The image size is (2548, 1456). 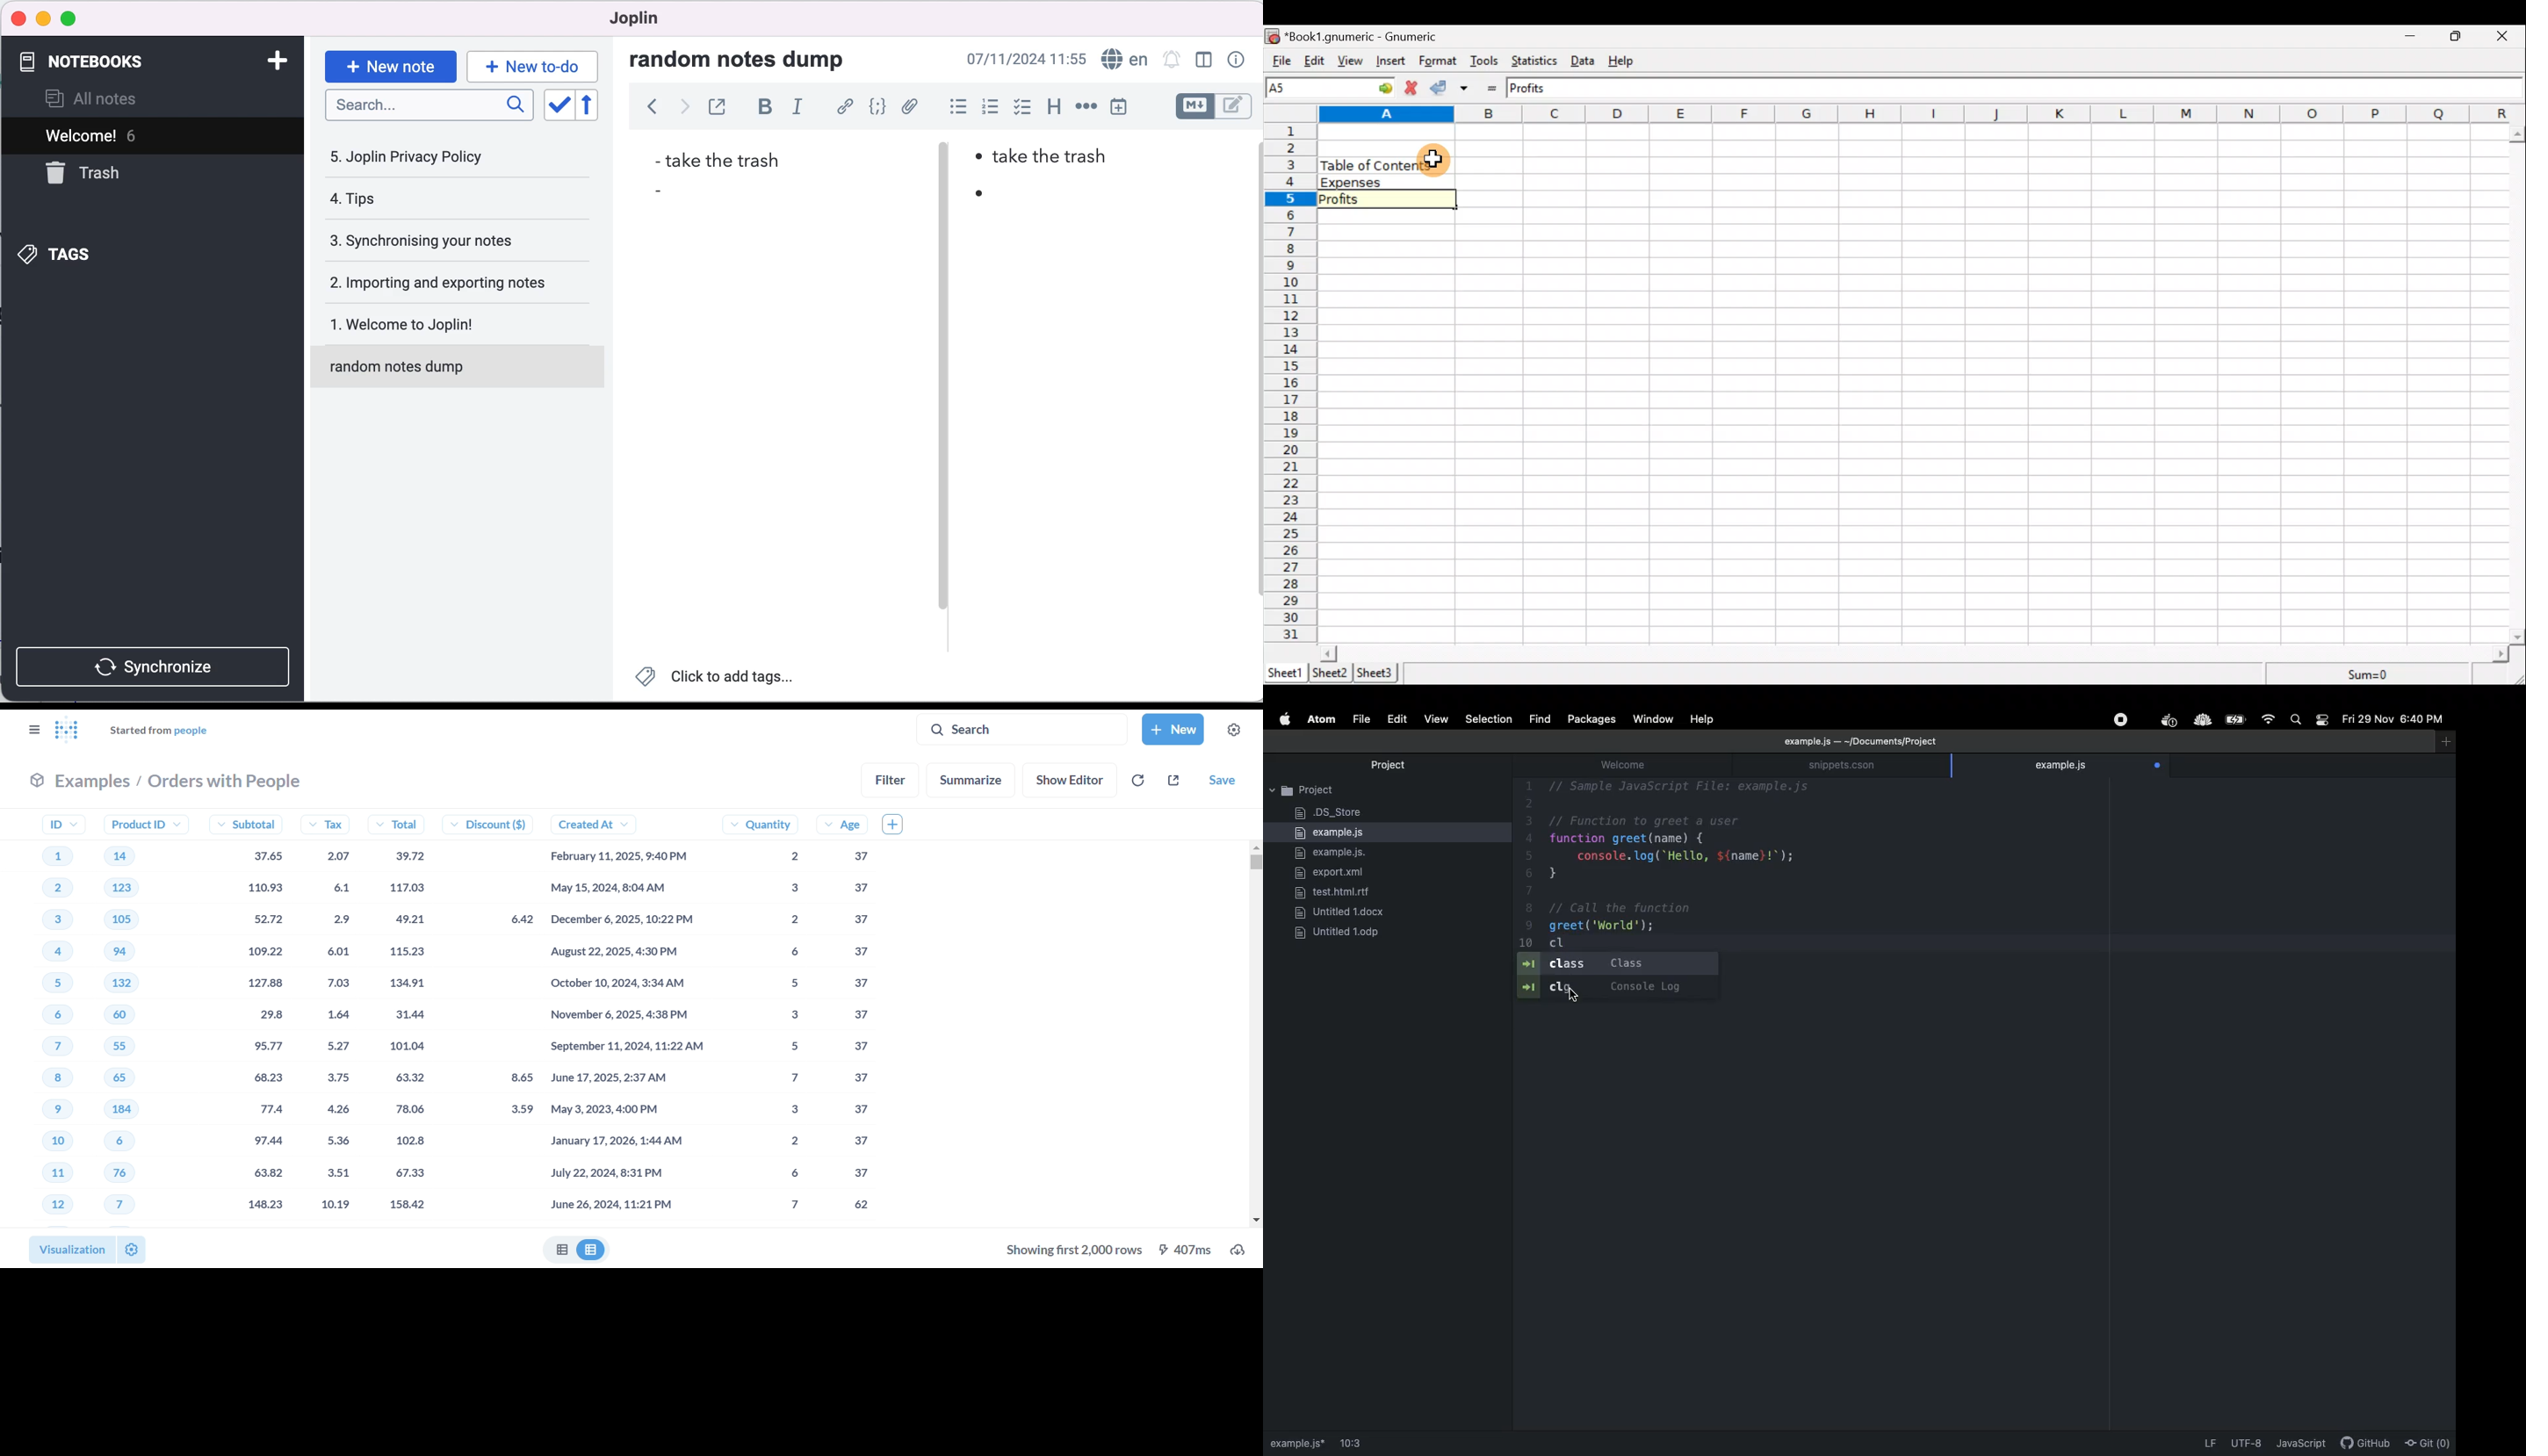 I want to click on Accept change, so click(x=1442, y=89).